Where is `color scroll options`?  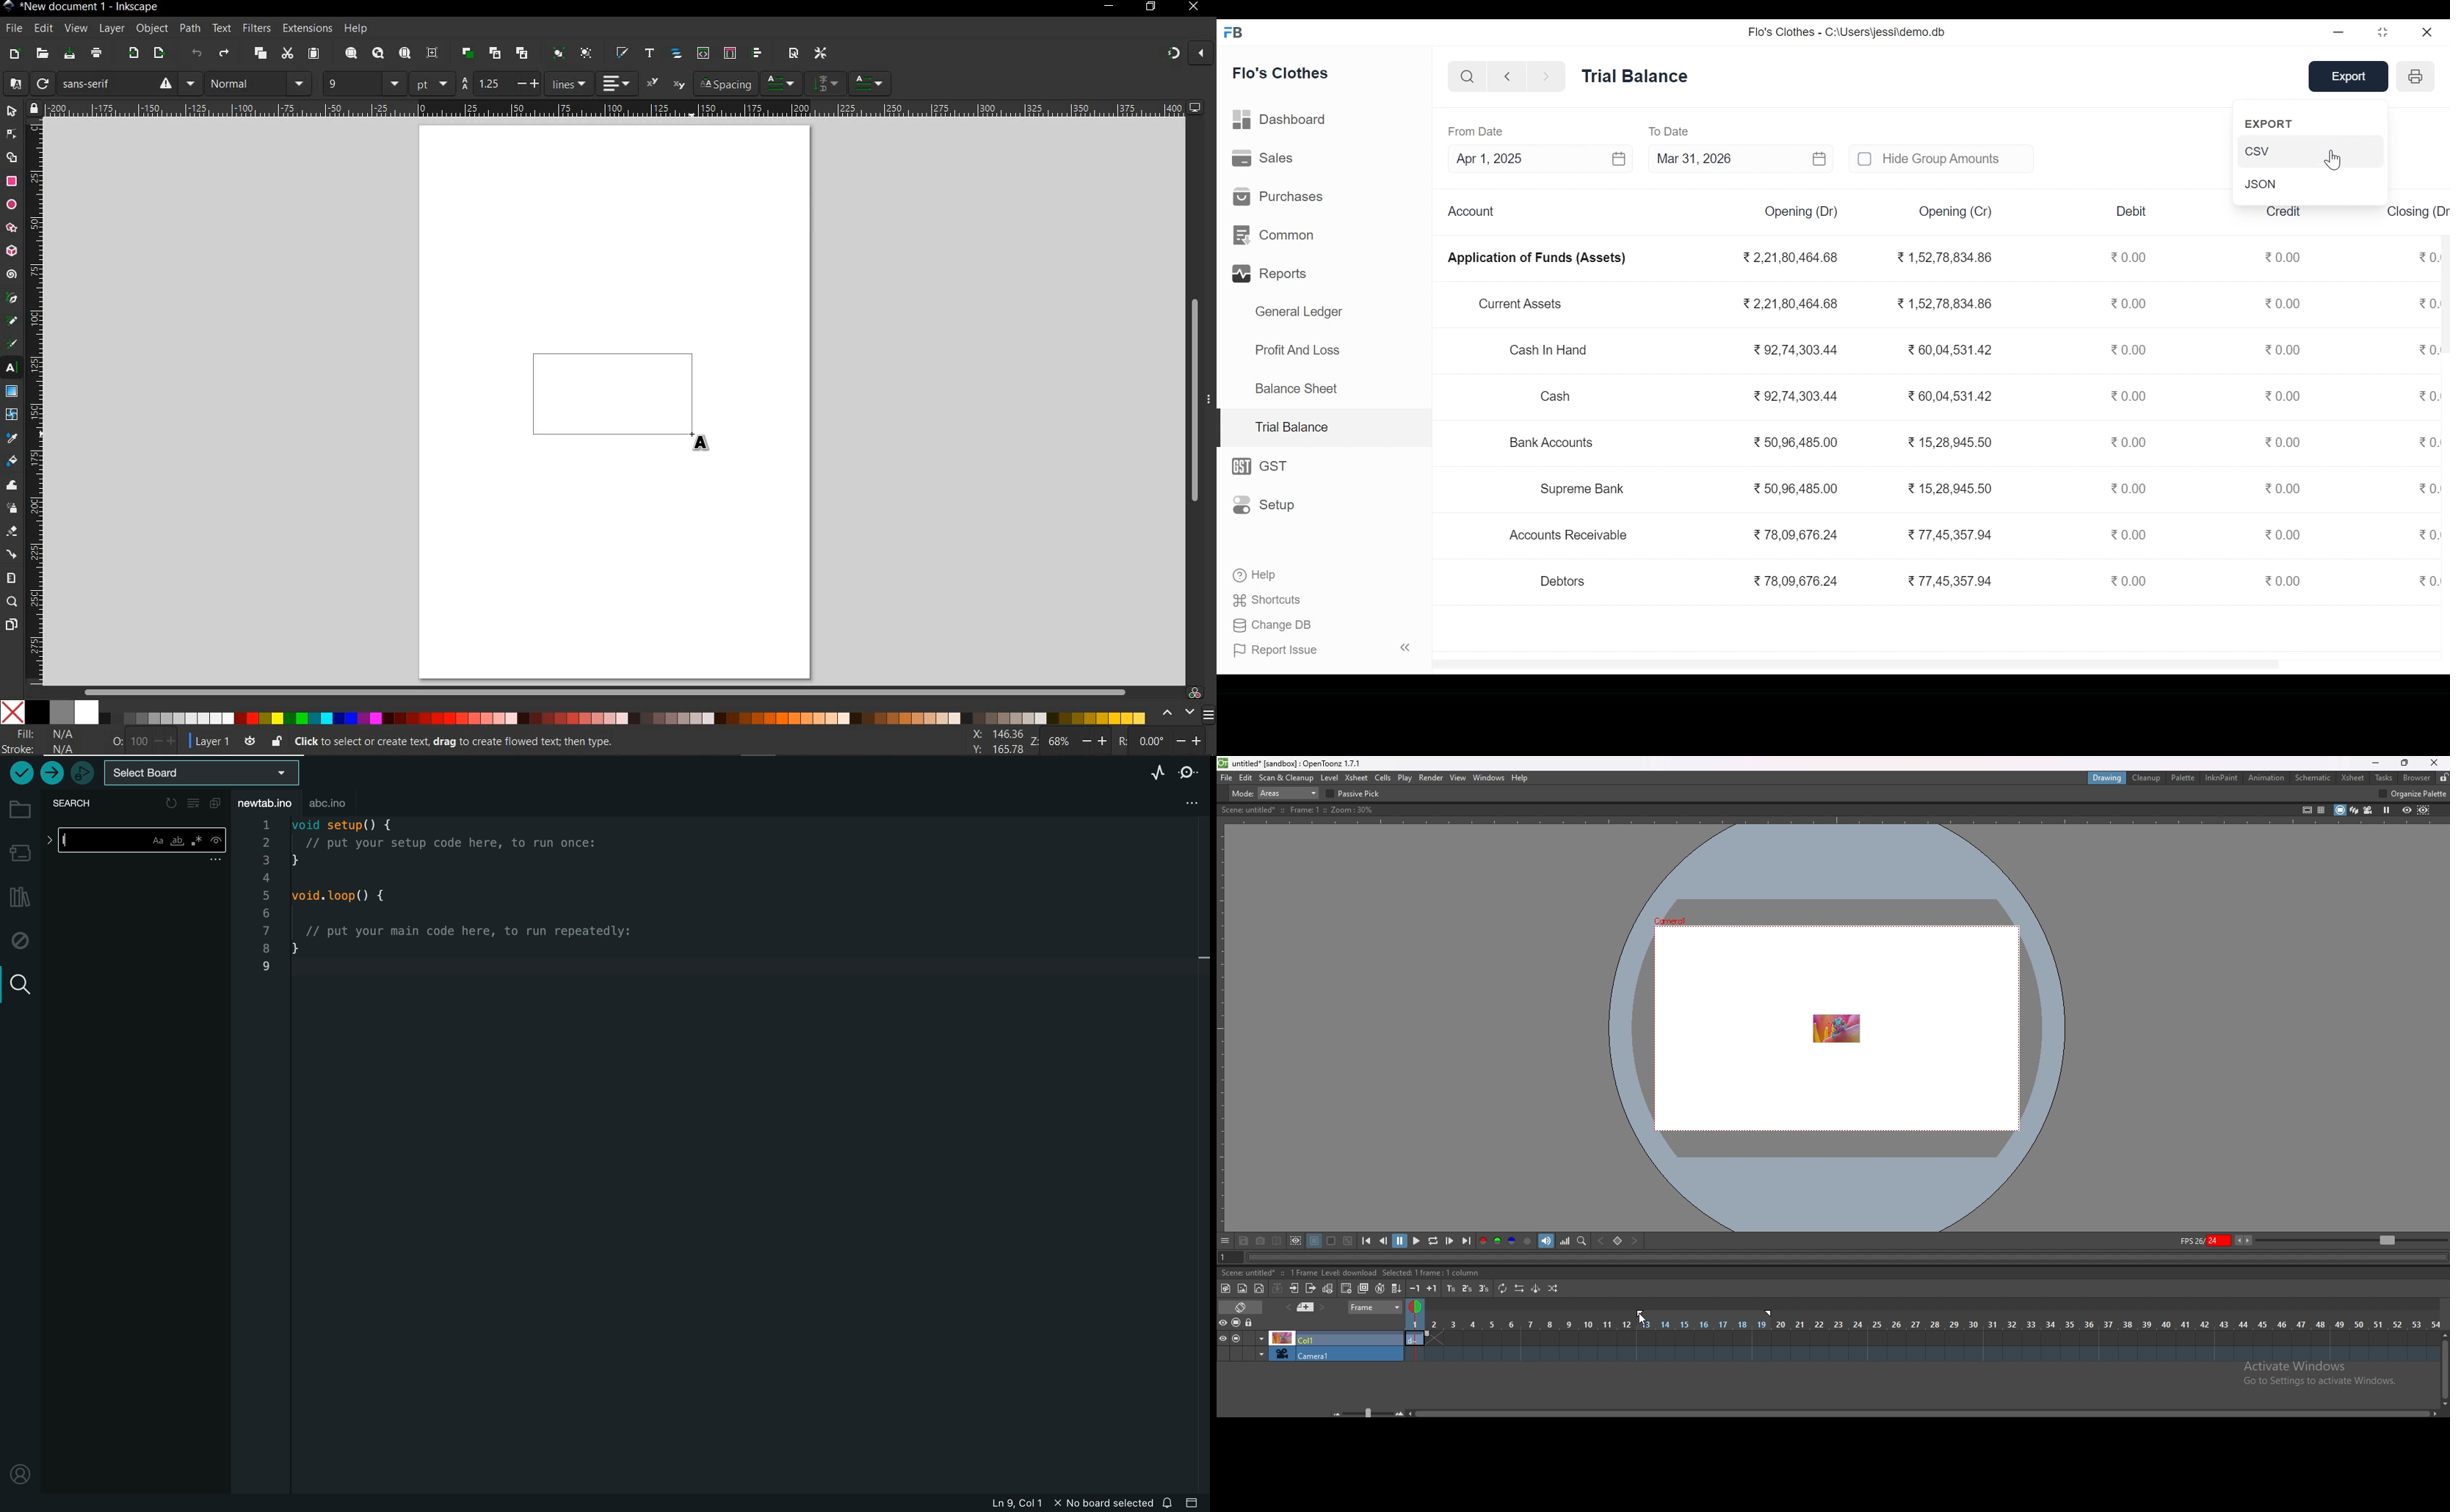
color scroll options is located at coordinates (1174, 713).